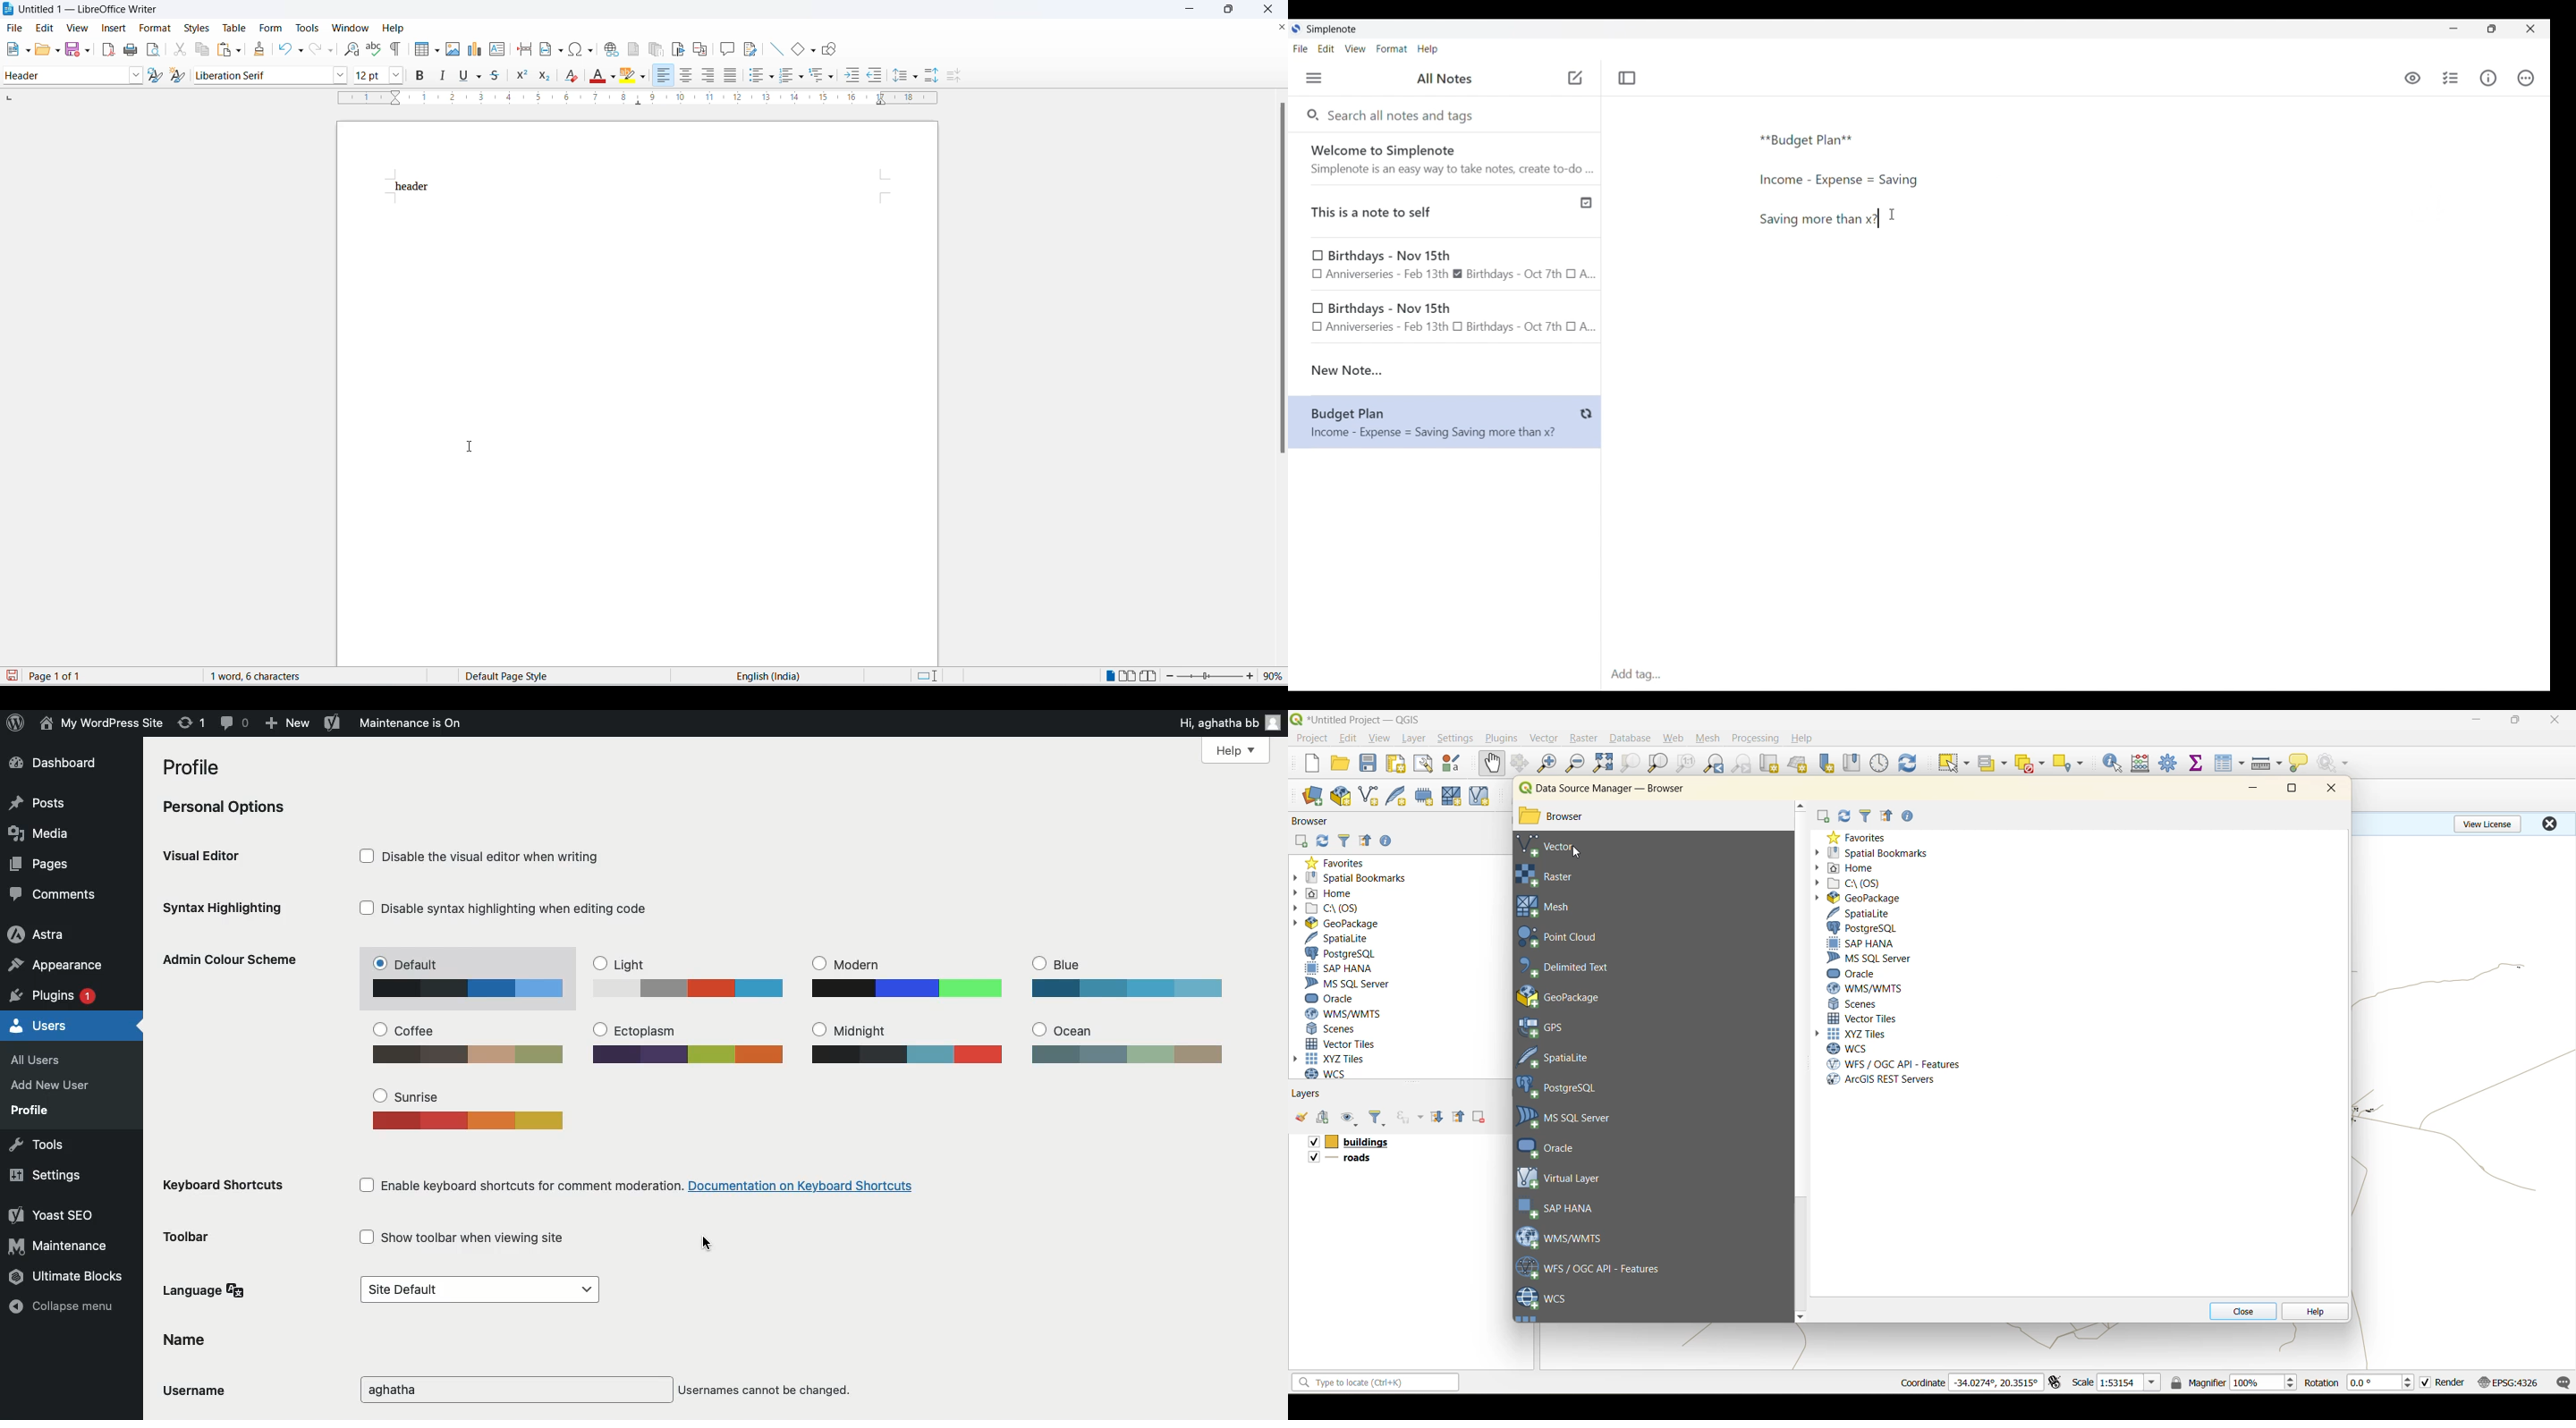 The width and height of the screenshot is (2576, 1428). I want to click on character highlighting, so click(629, 77).